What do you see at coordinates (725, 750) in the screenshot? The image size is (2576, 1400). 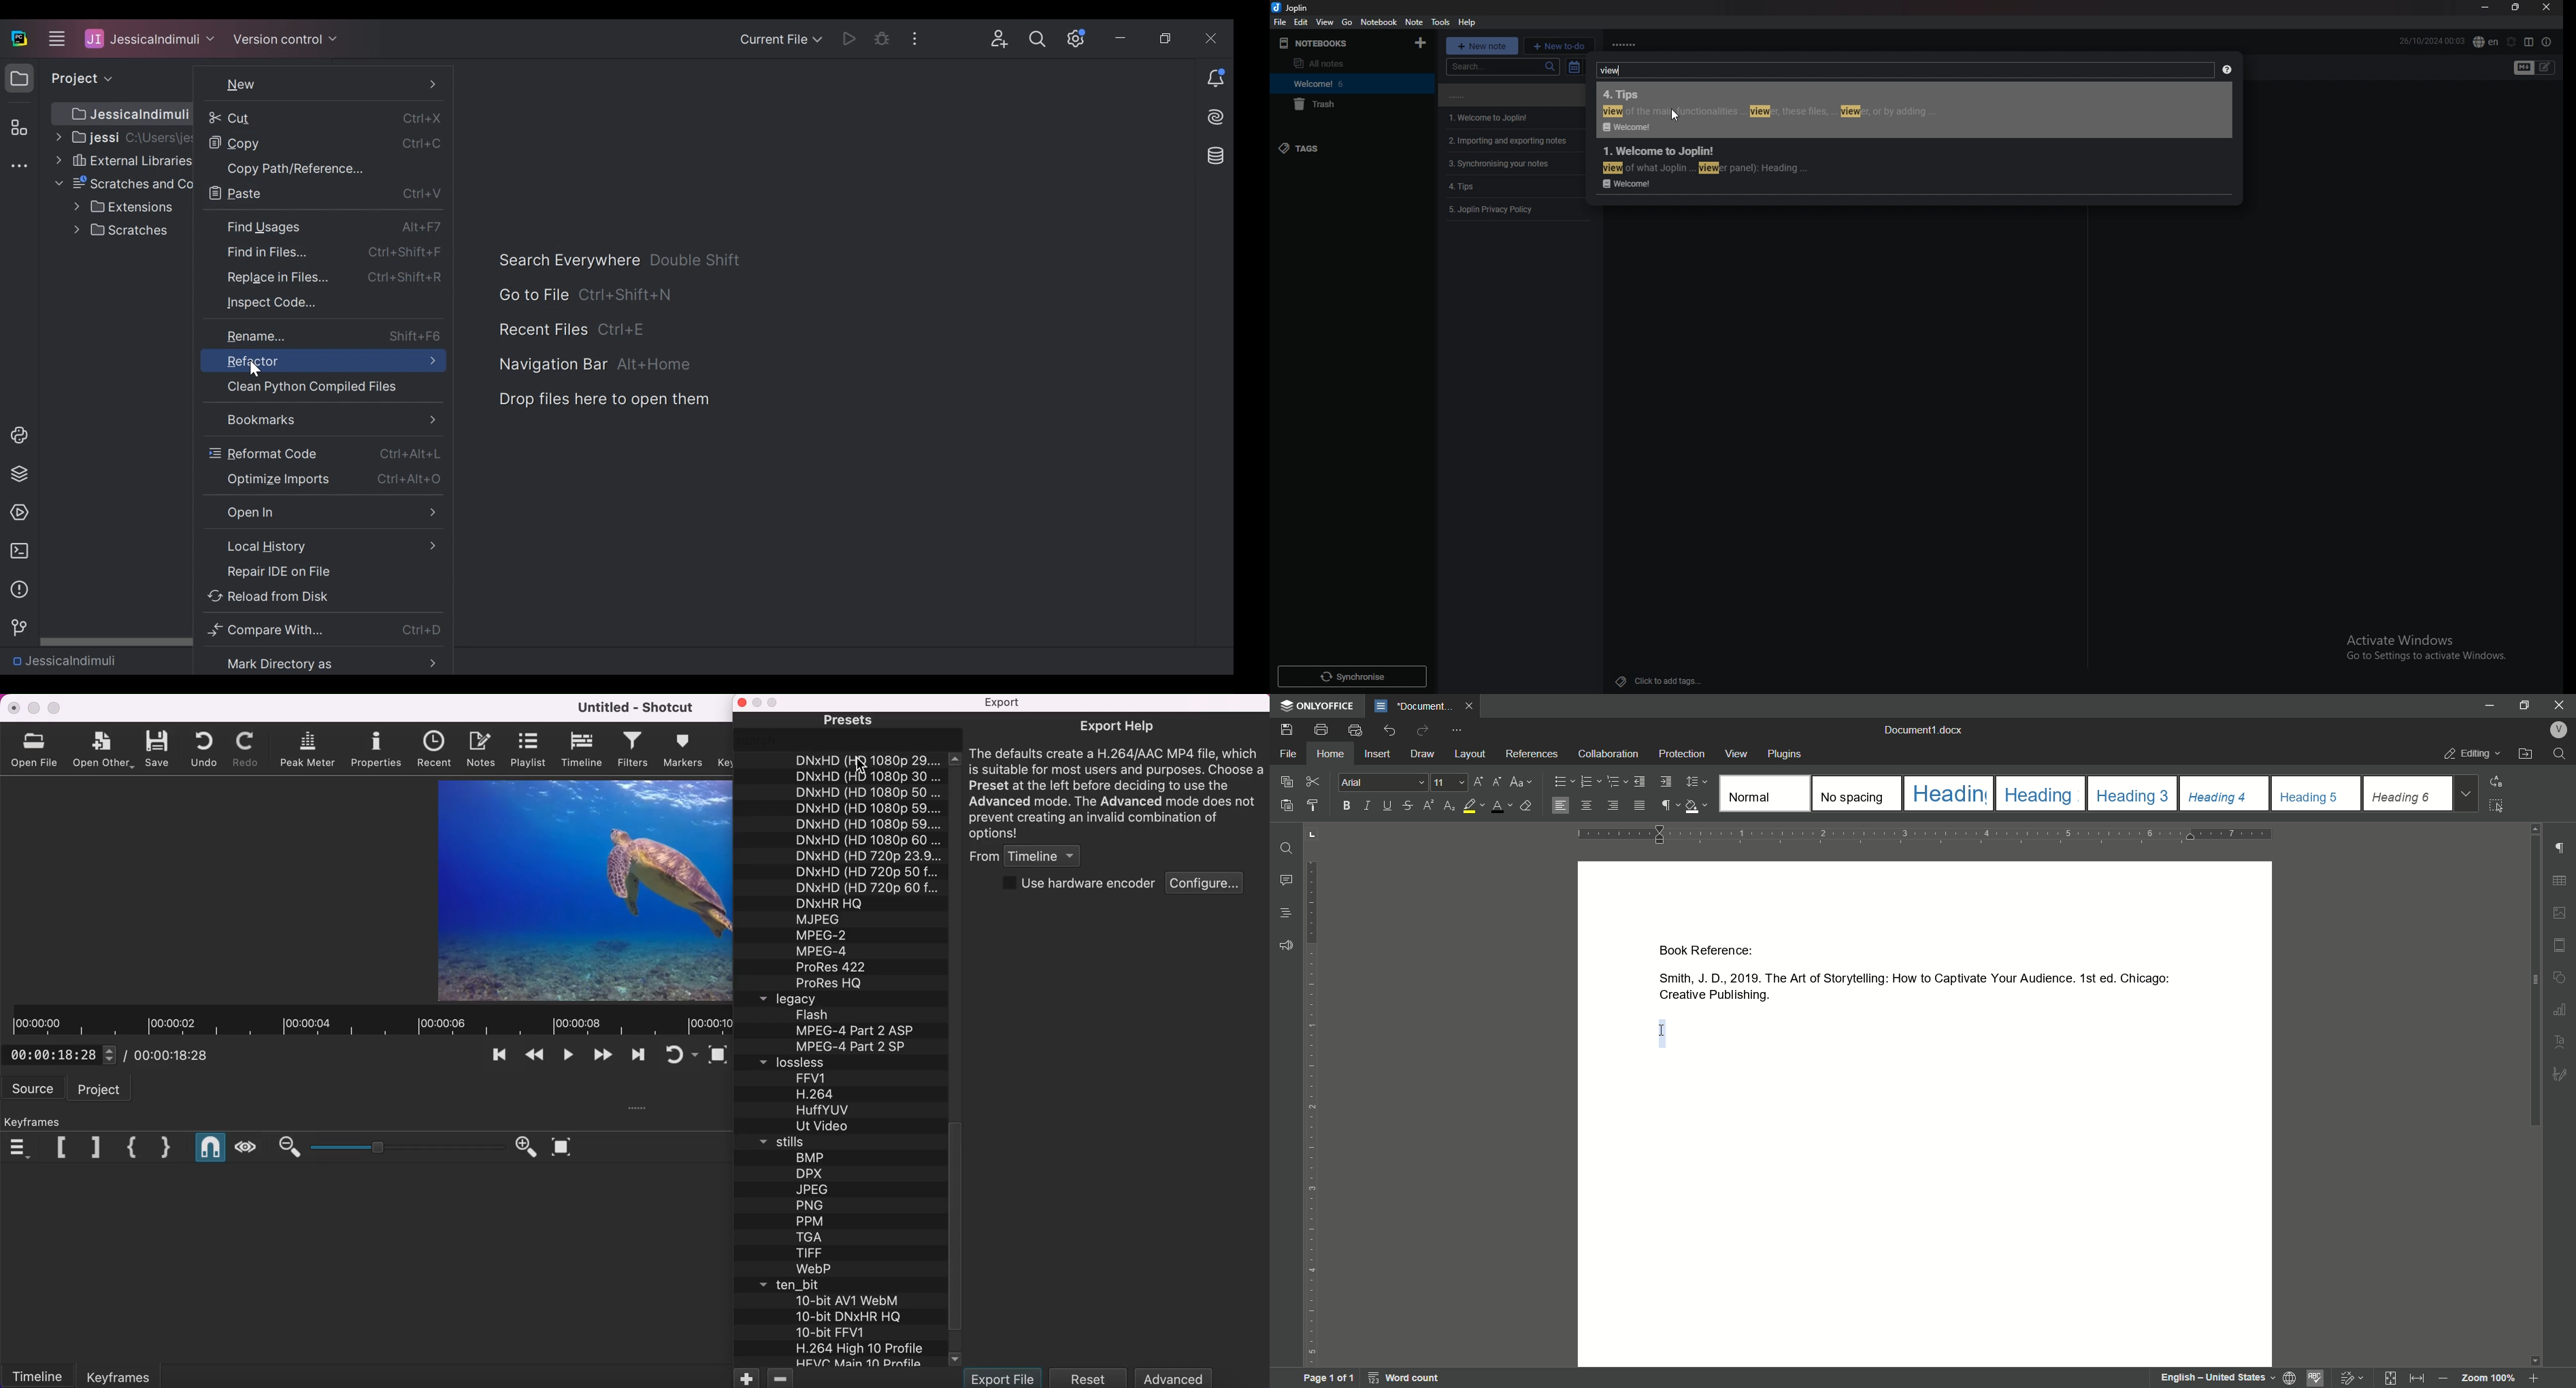 I see `keyframes` at bounding box center [725, 750].